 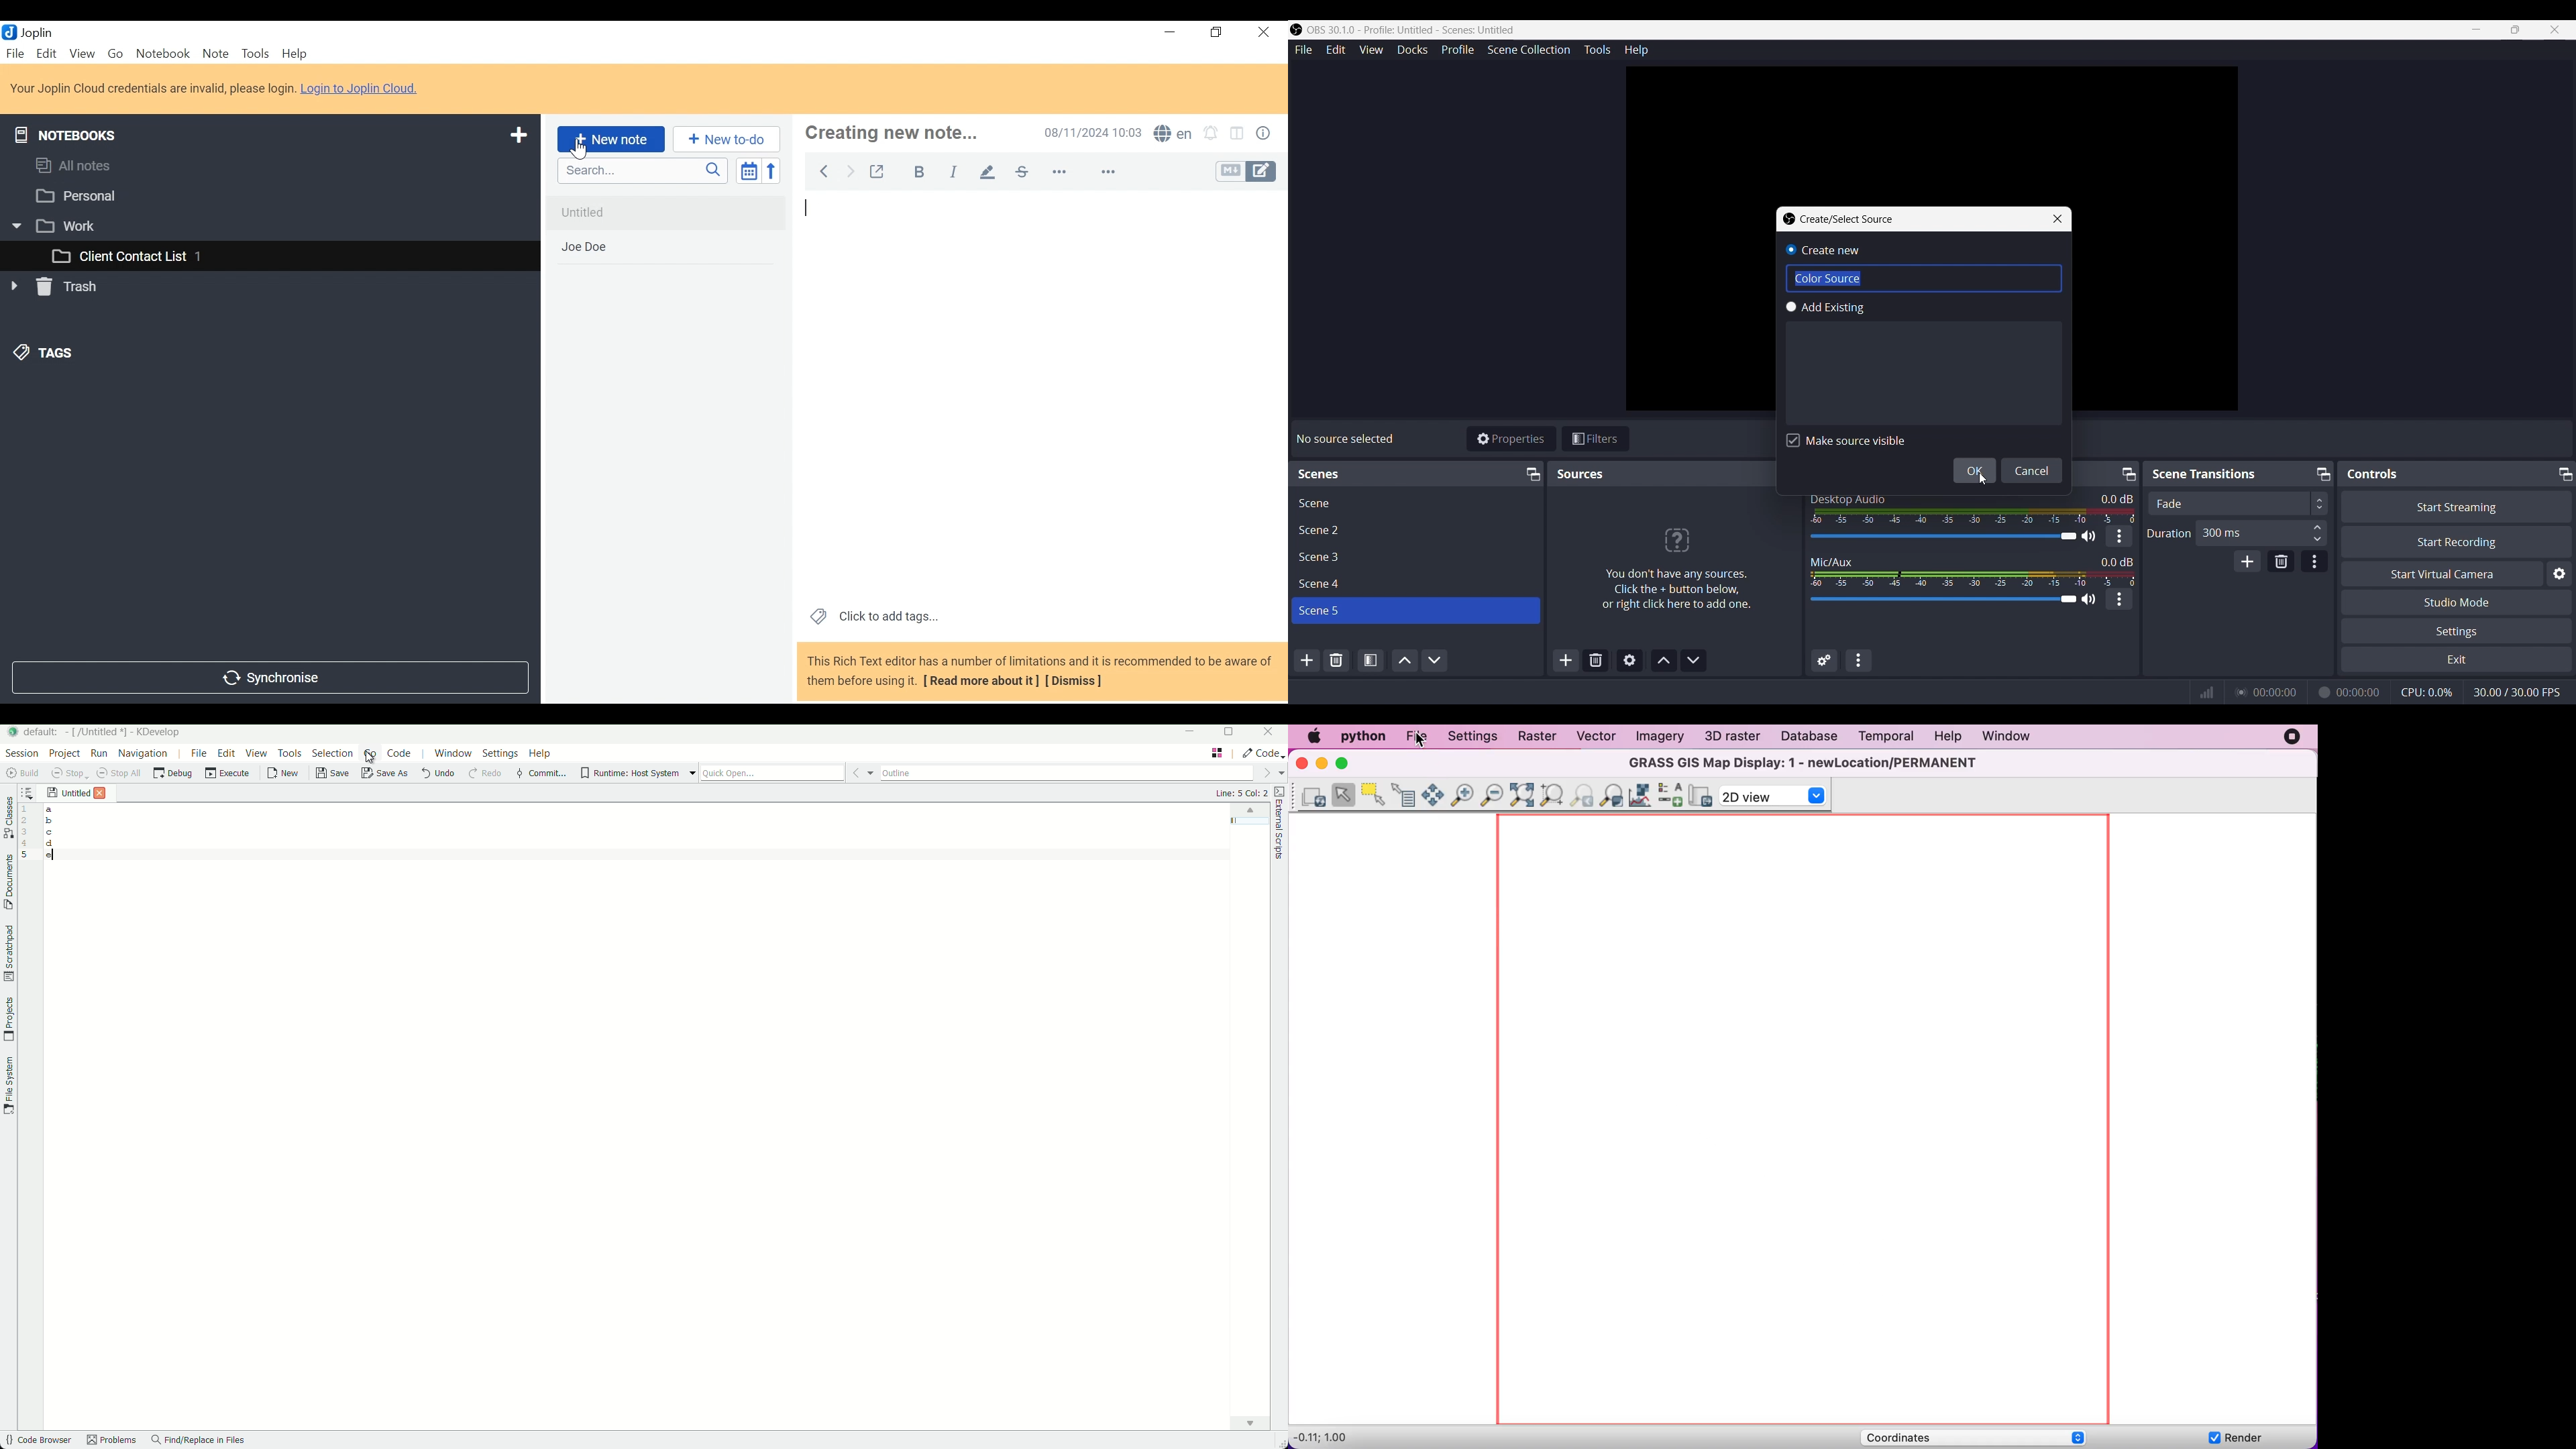 What do you see at coordinates (1841, 219) in the screenshot?
I see `Text` at bounding box center [1841, 219].